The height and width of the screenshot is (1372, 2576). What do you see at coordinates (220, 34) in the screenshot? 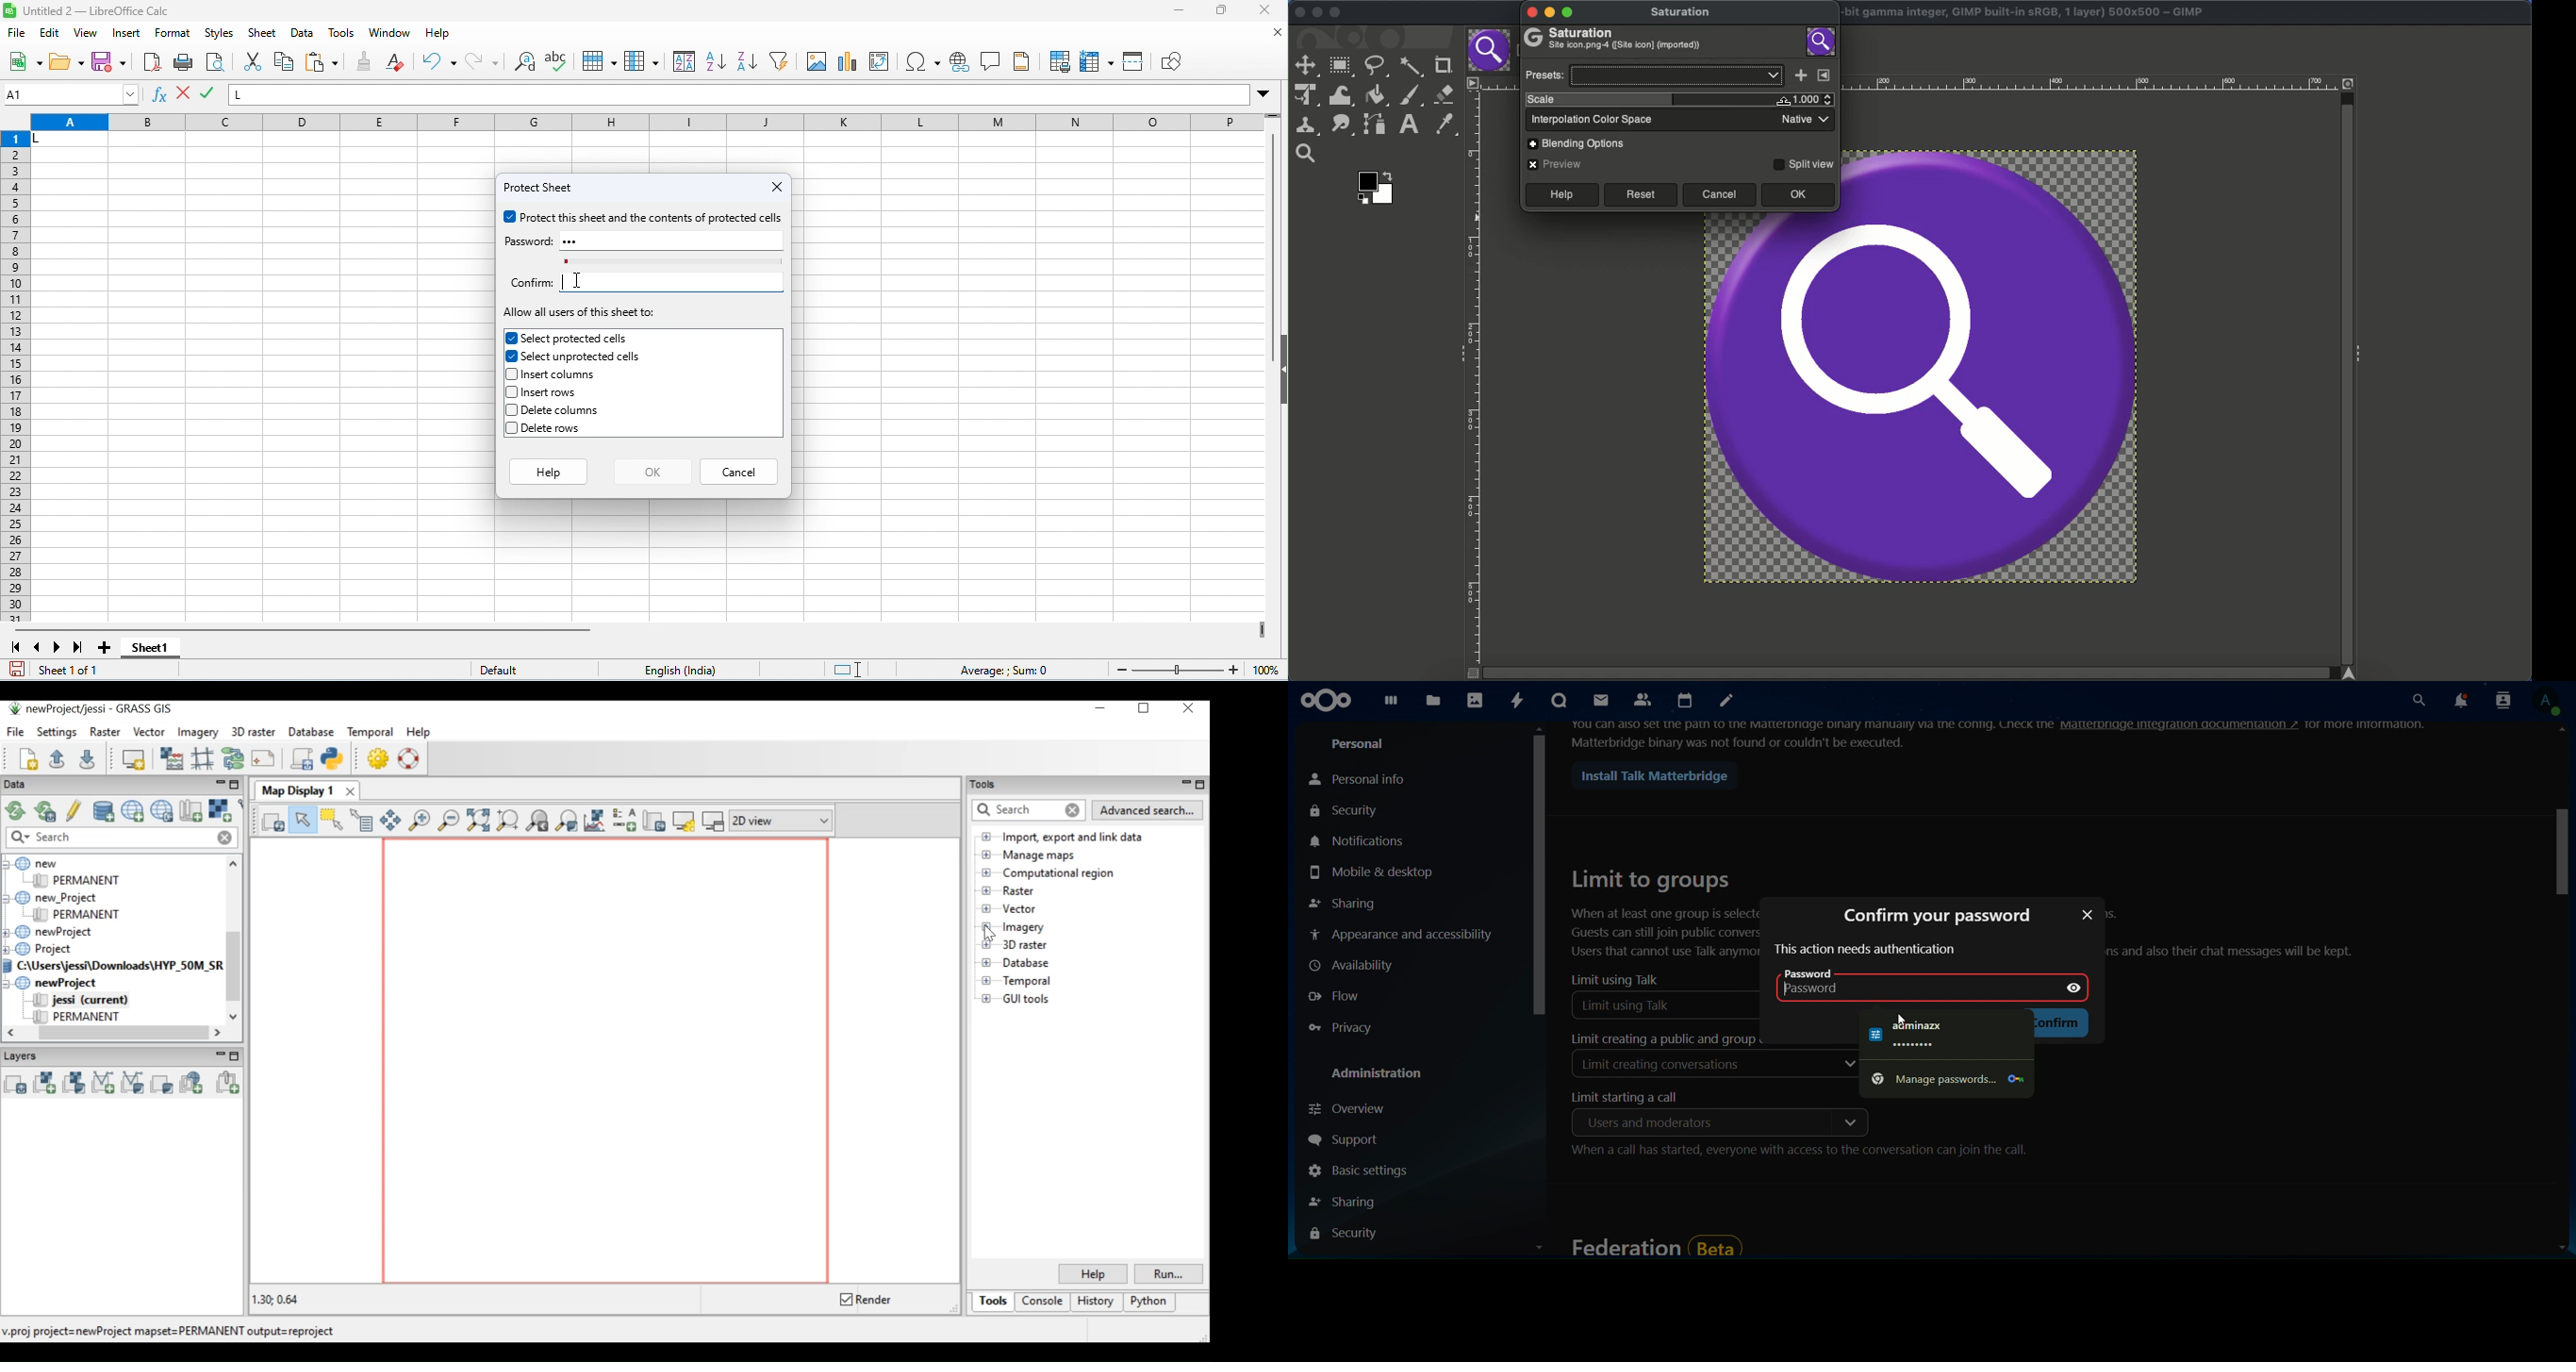
I see `styles` at bounding box center [220, 34].